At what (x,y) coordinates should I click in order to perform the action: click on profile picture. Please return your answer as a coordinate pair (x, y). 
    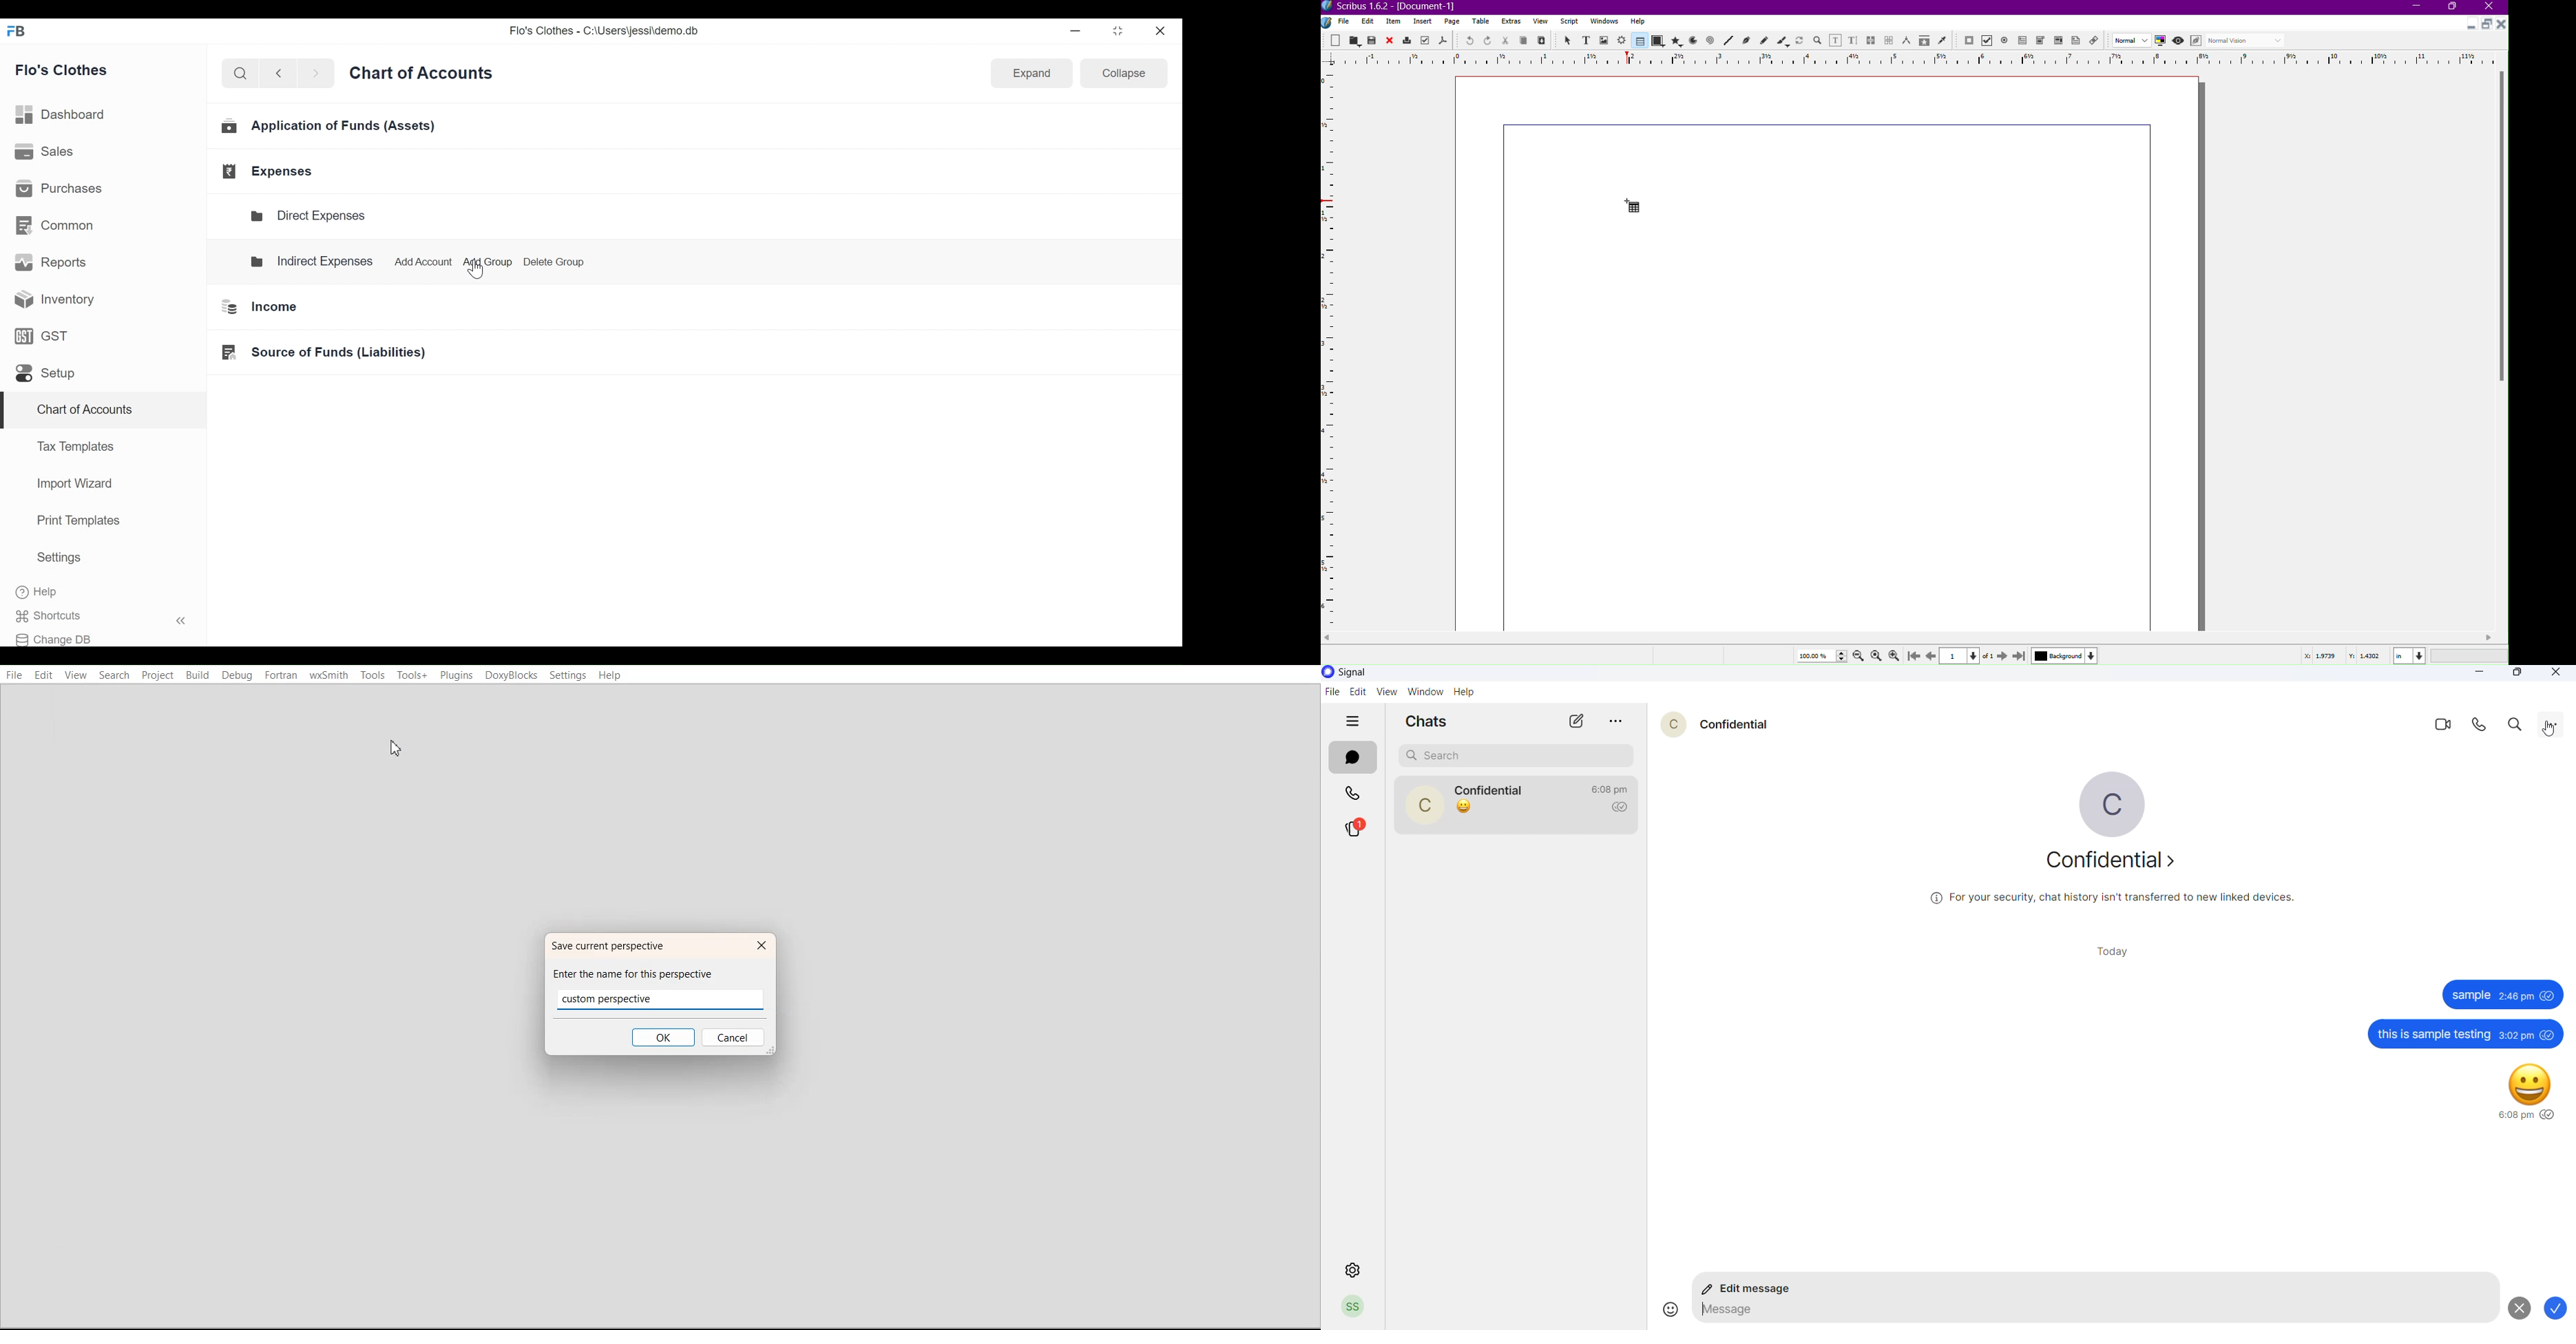
    Looking at the image, I should click on (1424, 804).